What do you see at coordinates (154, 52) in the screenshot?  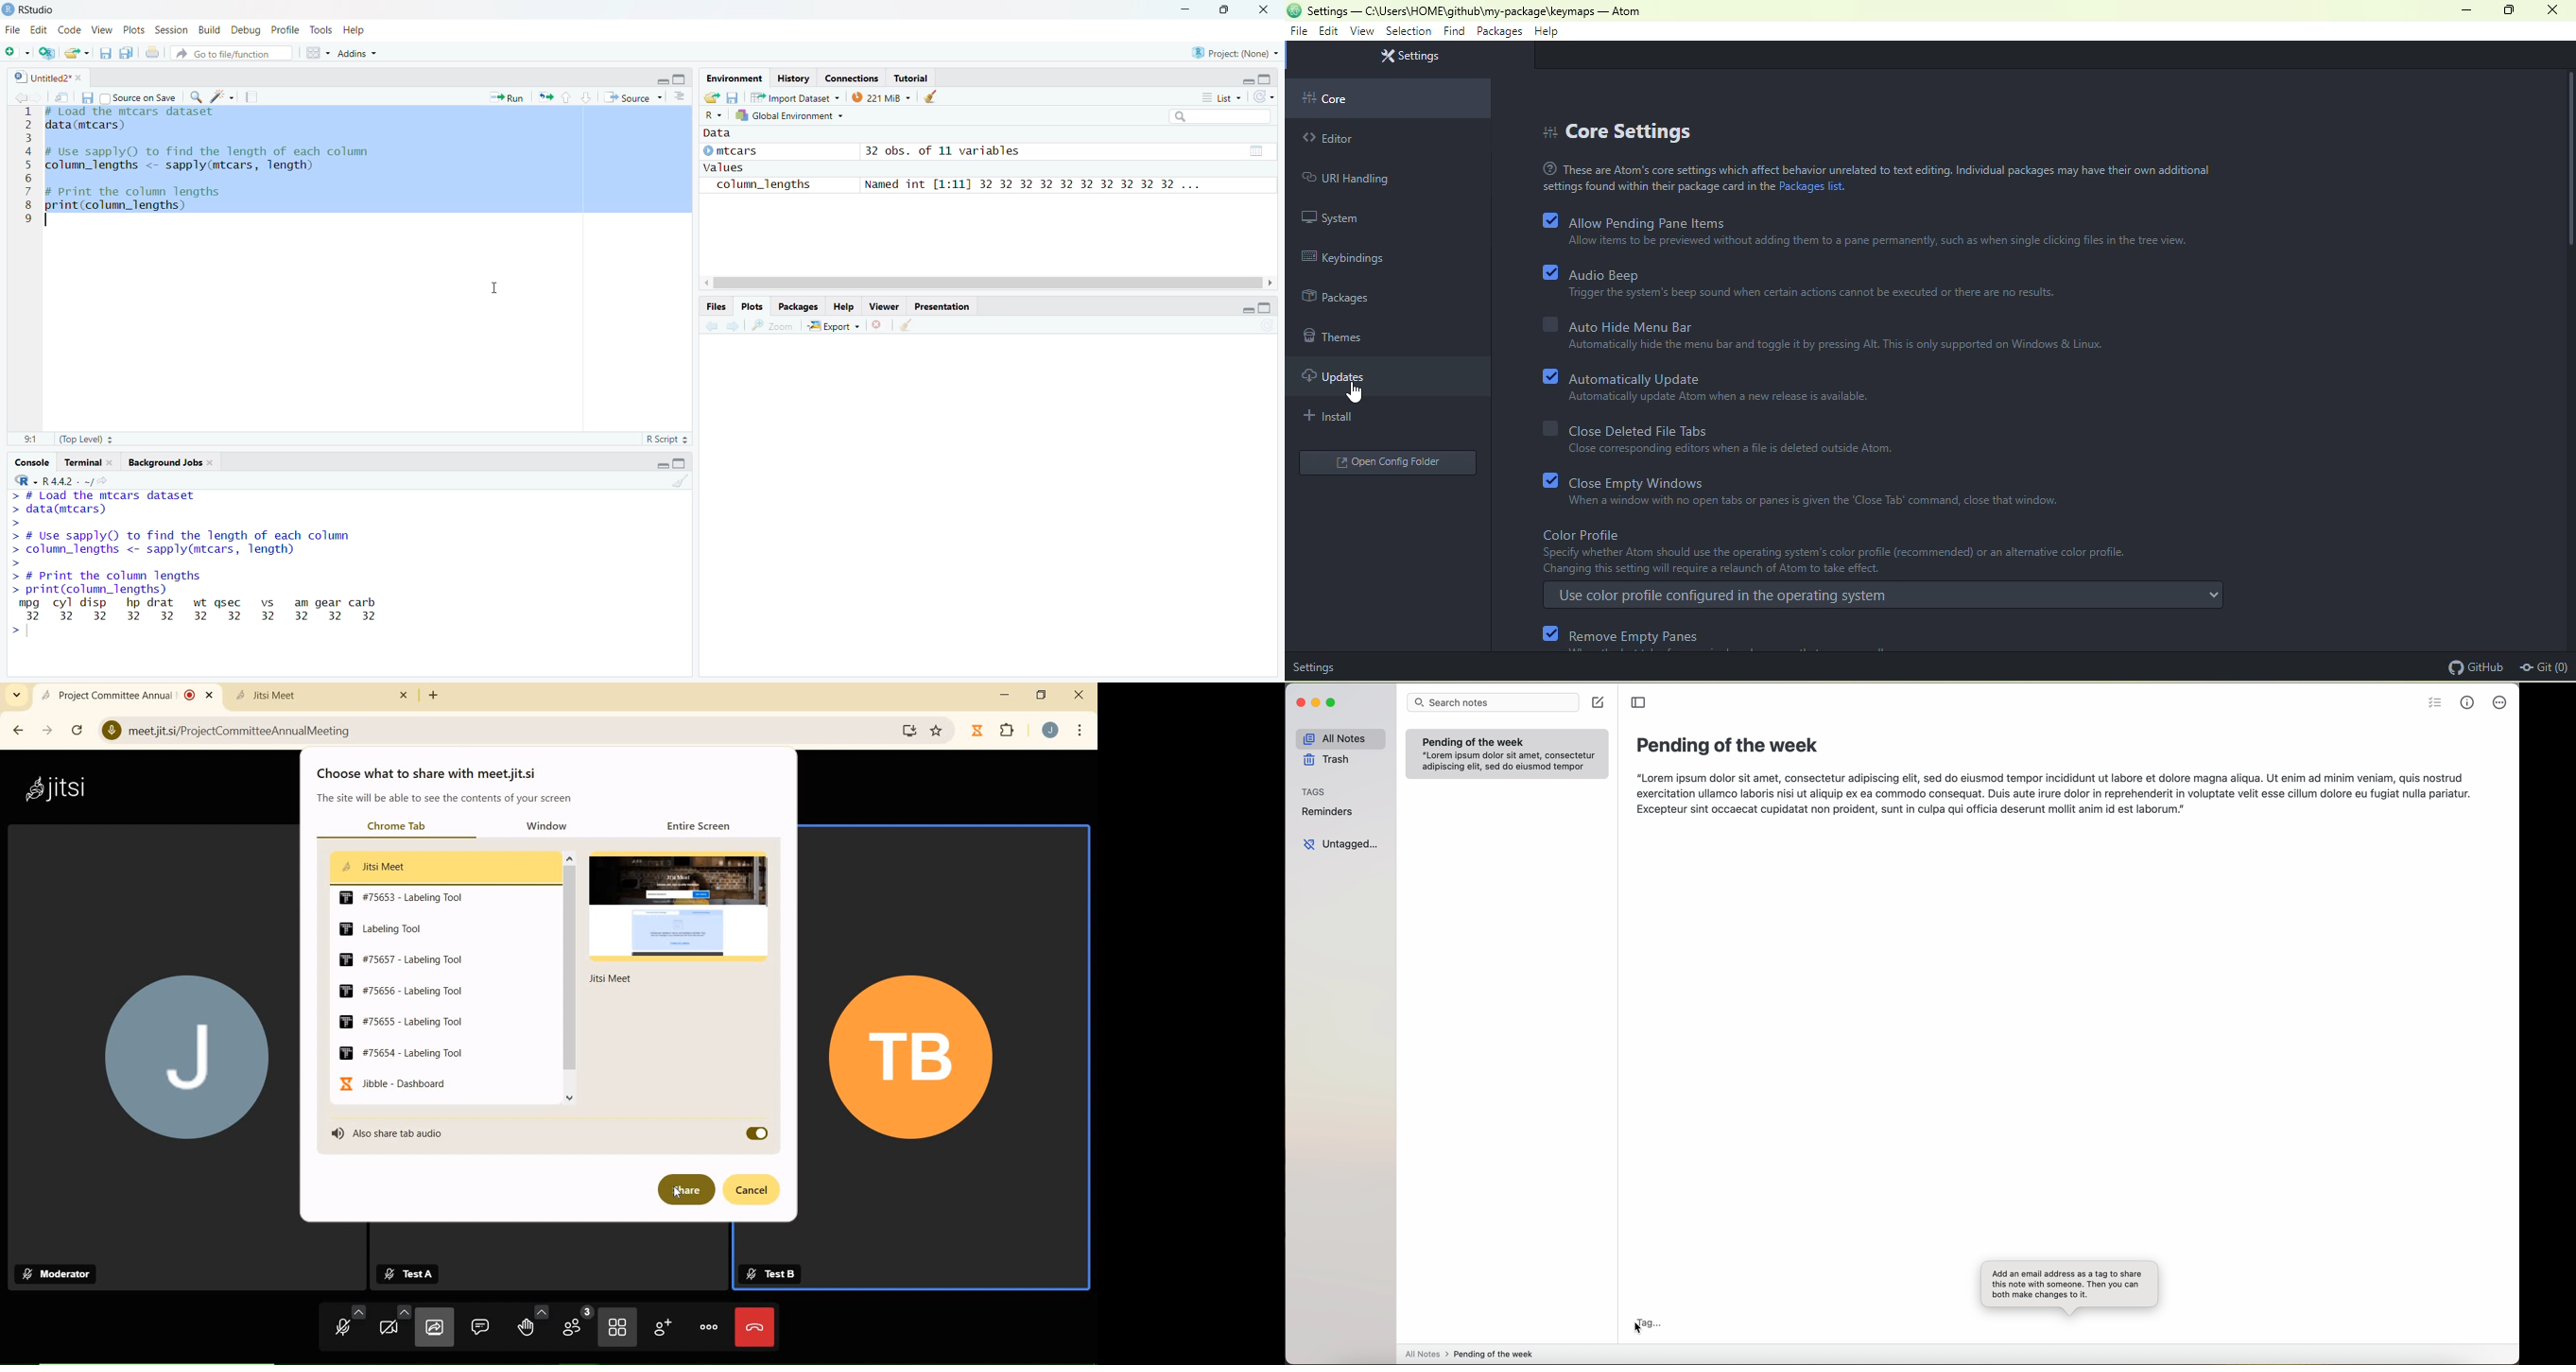 I see `Print` at bounding box center [154, 52].